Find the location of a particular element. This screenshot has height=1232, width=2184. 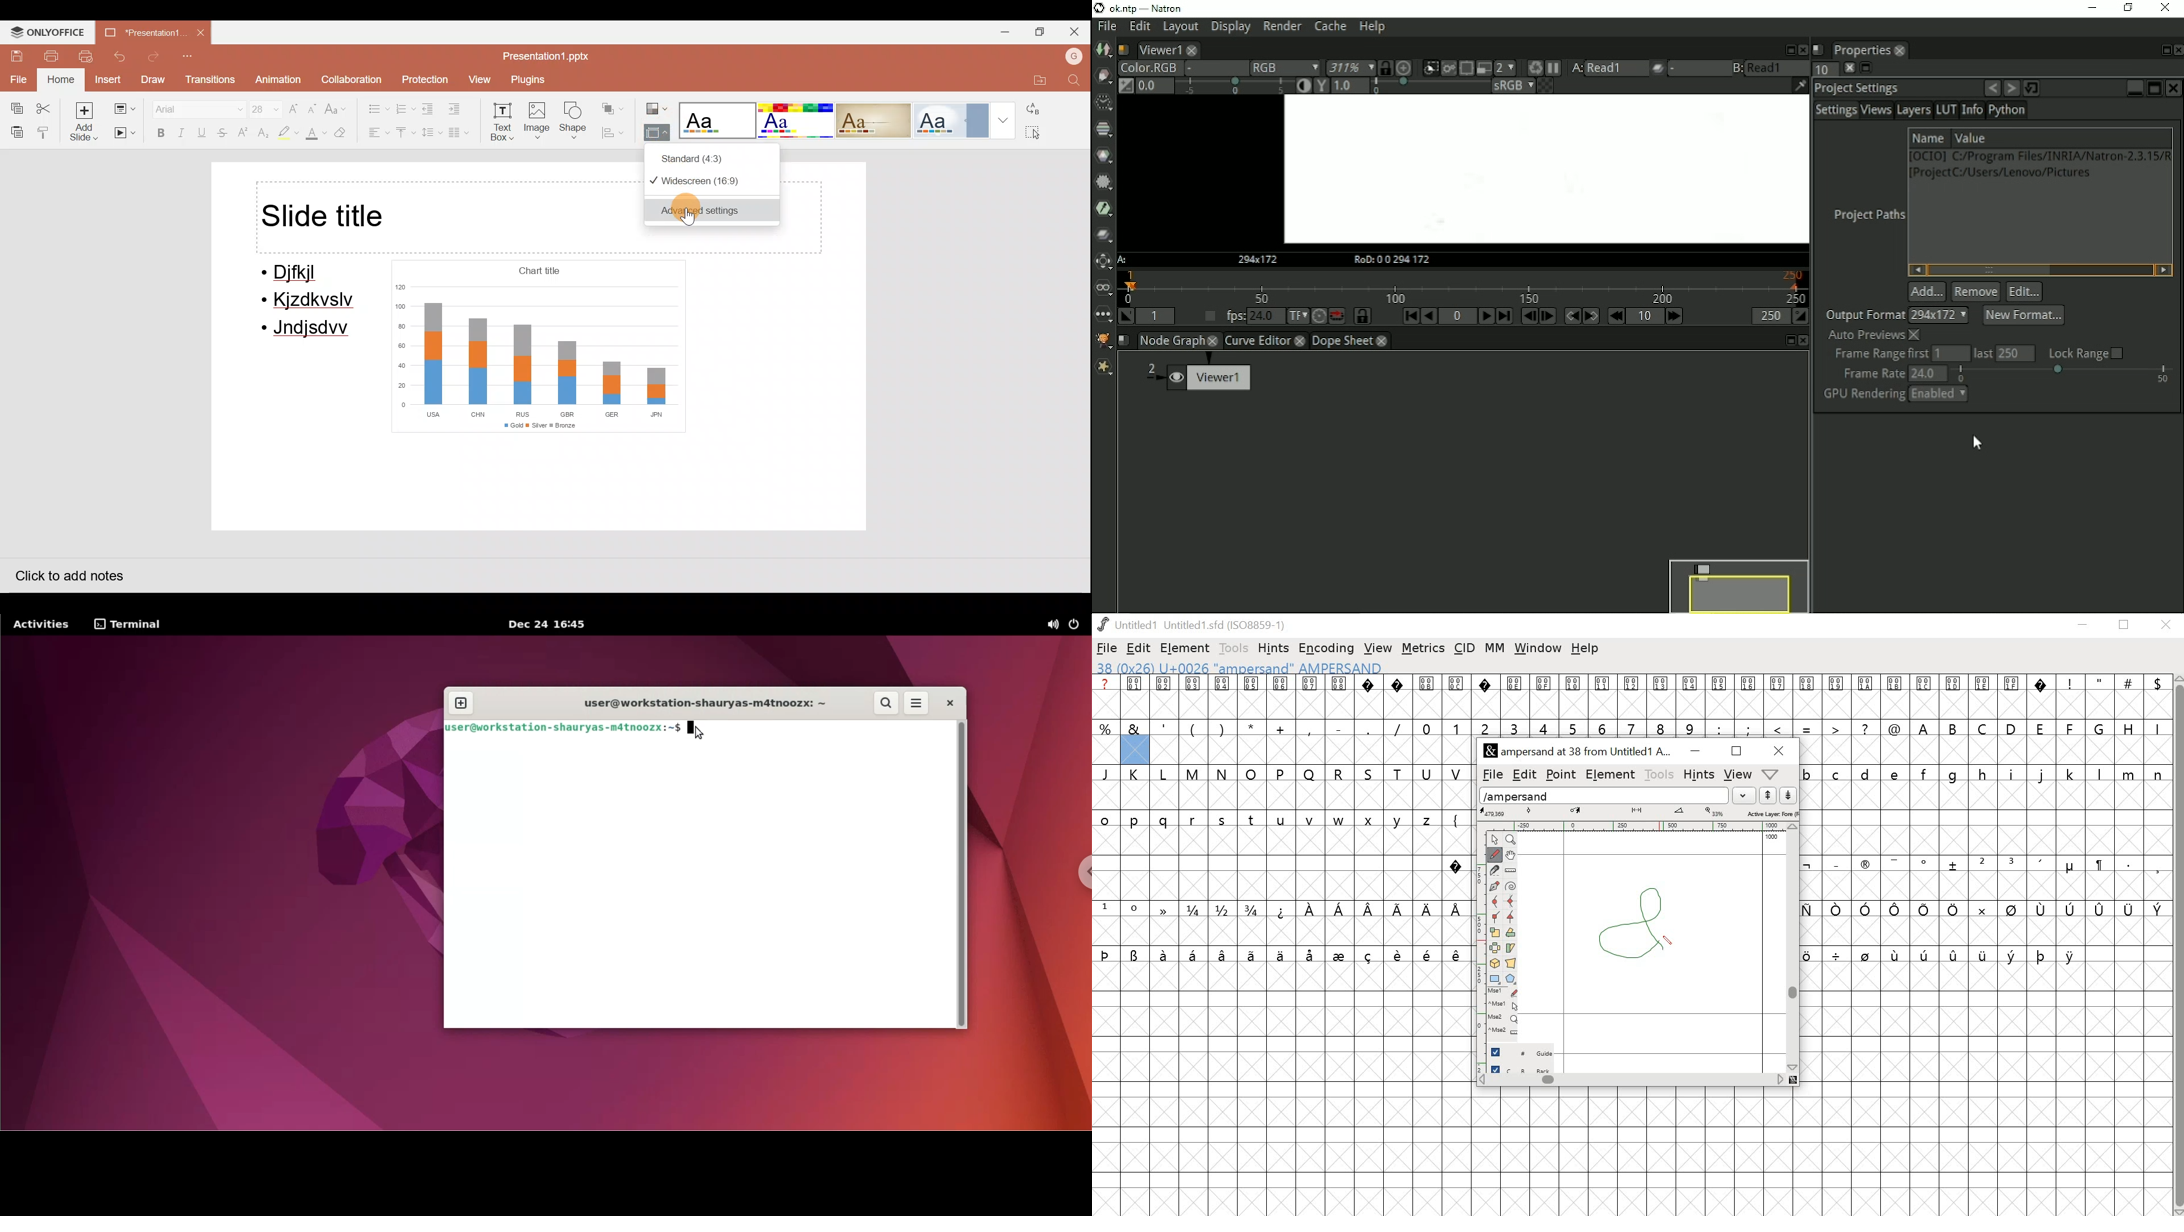

Save is located at coordinates (14, 55).